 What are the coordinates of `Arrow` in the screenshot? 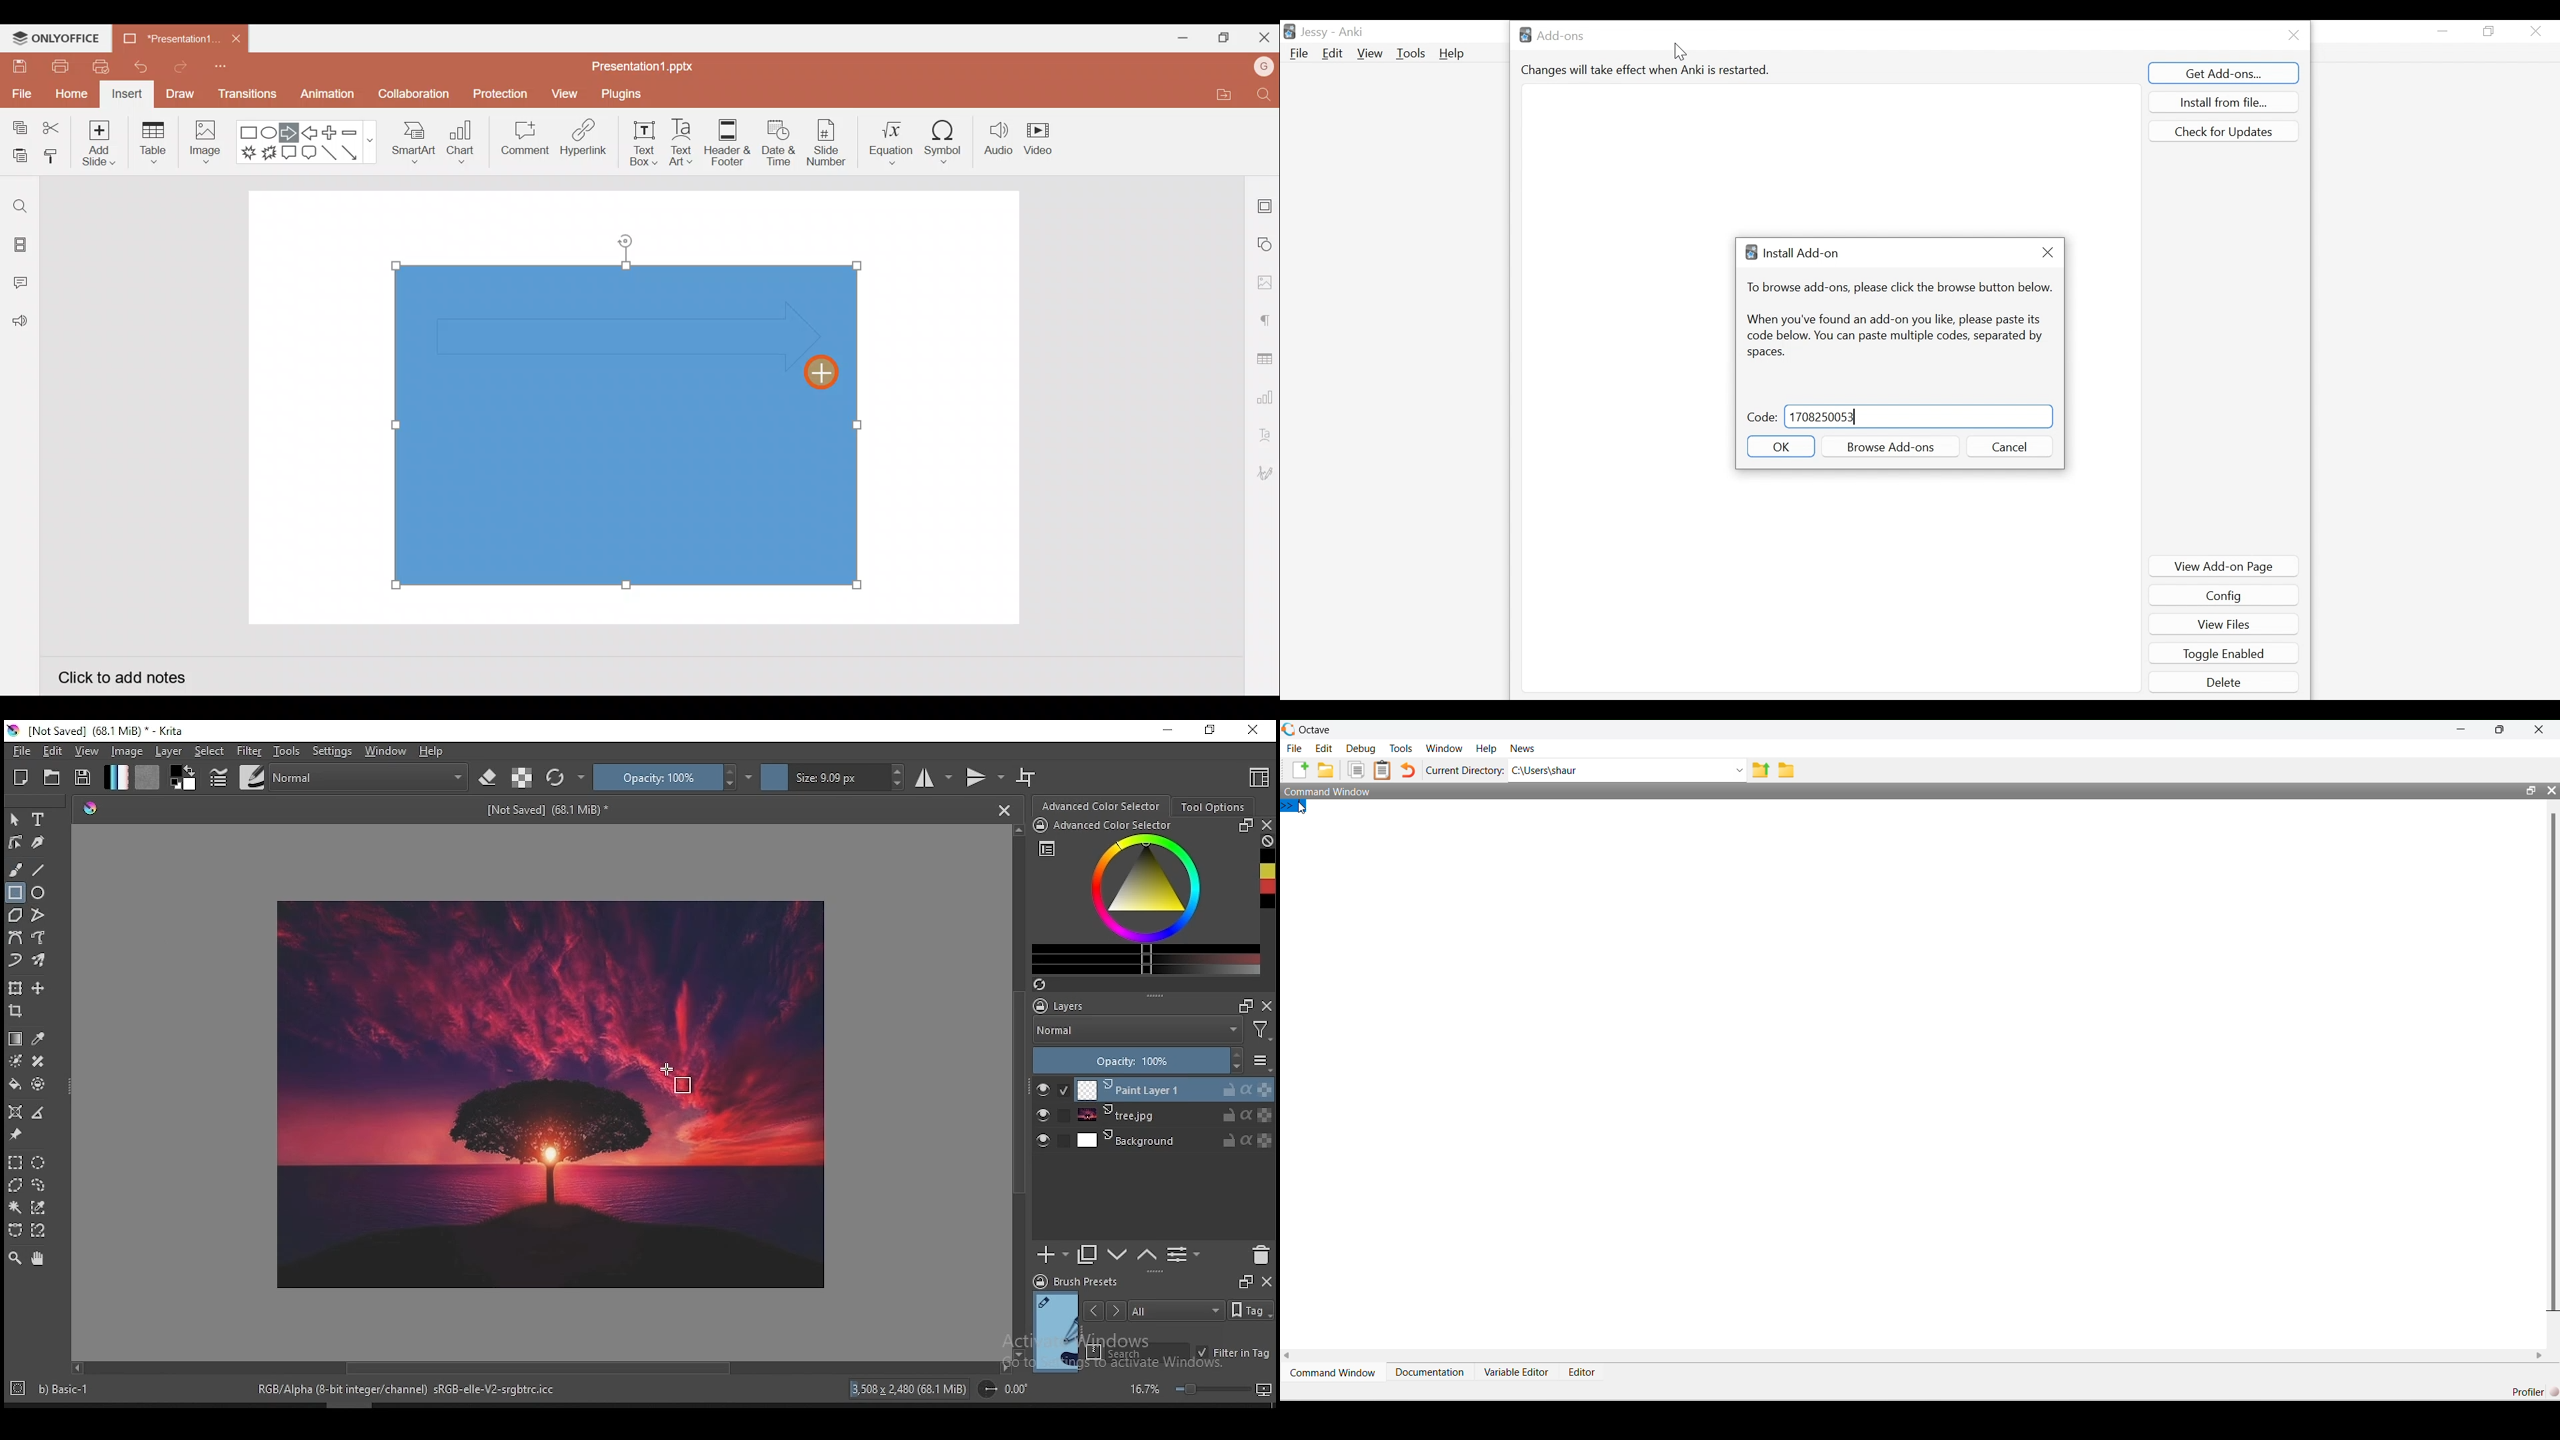 It's located at (357, 153).